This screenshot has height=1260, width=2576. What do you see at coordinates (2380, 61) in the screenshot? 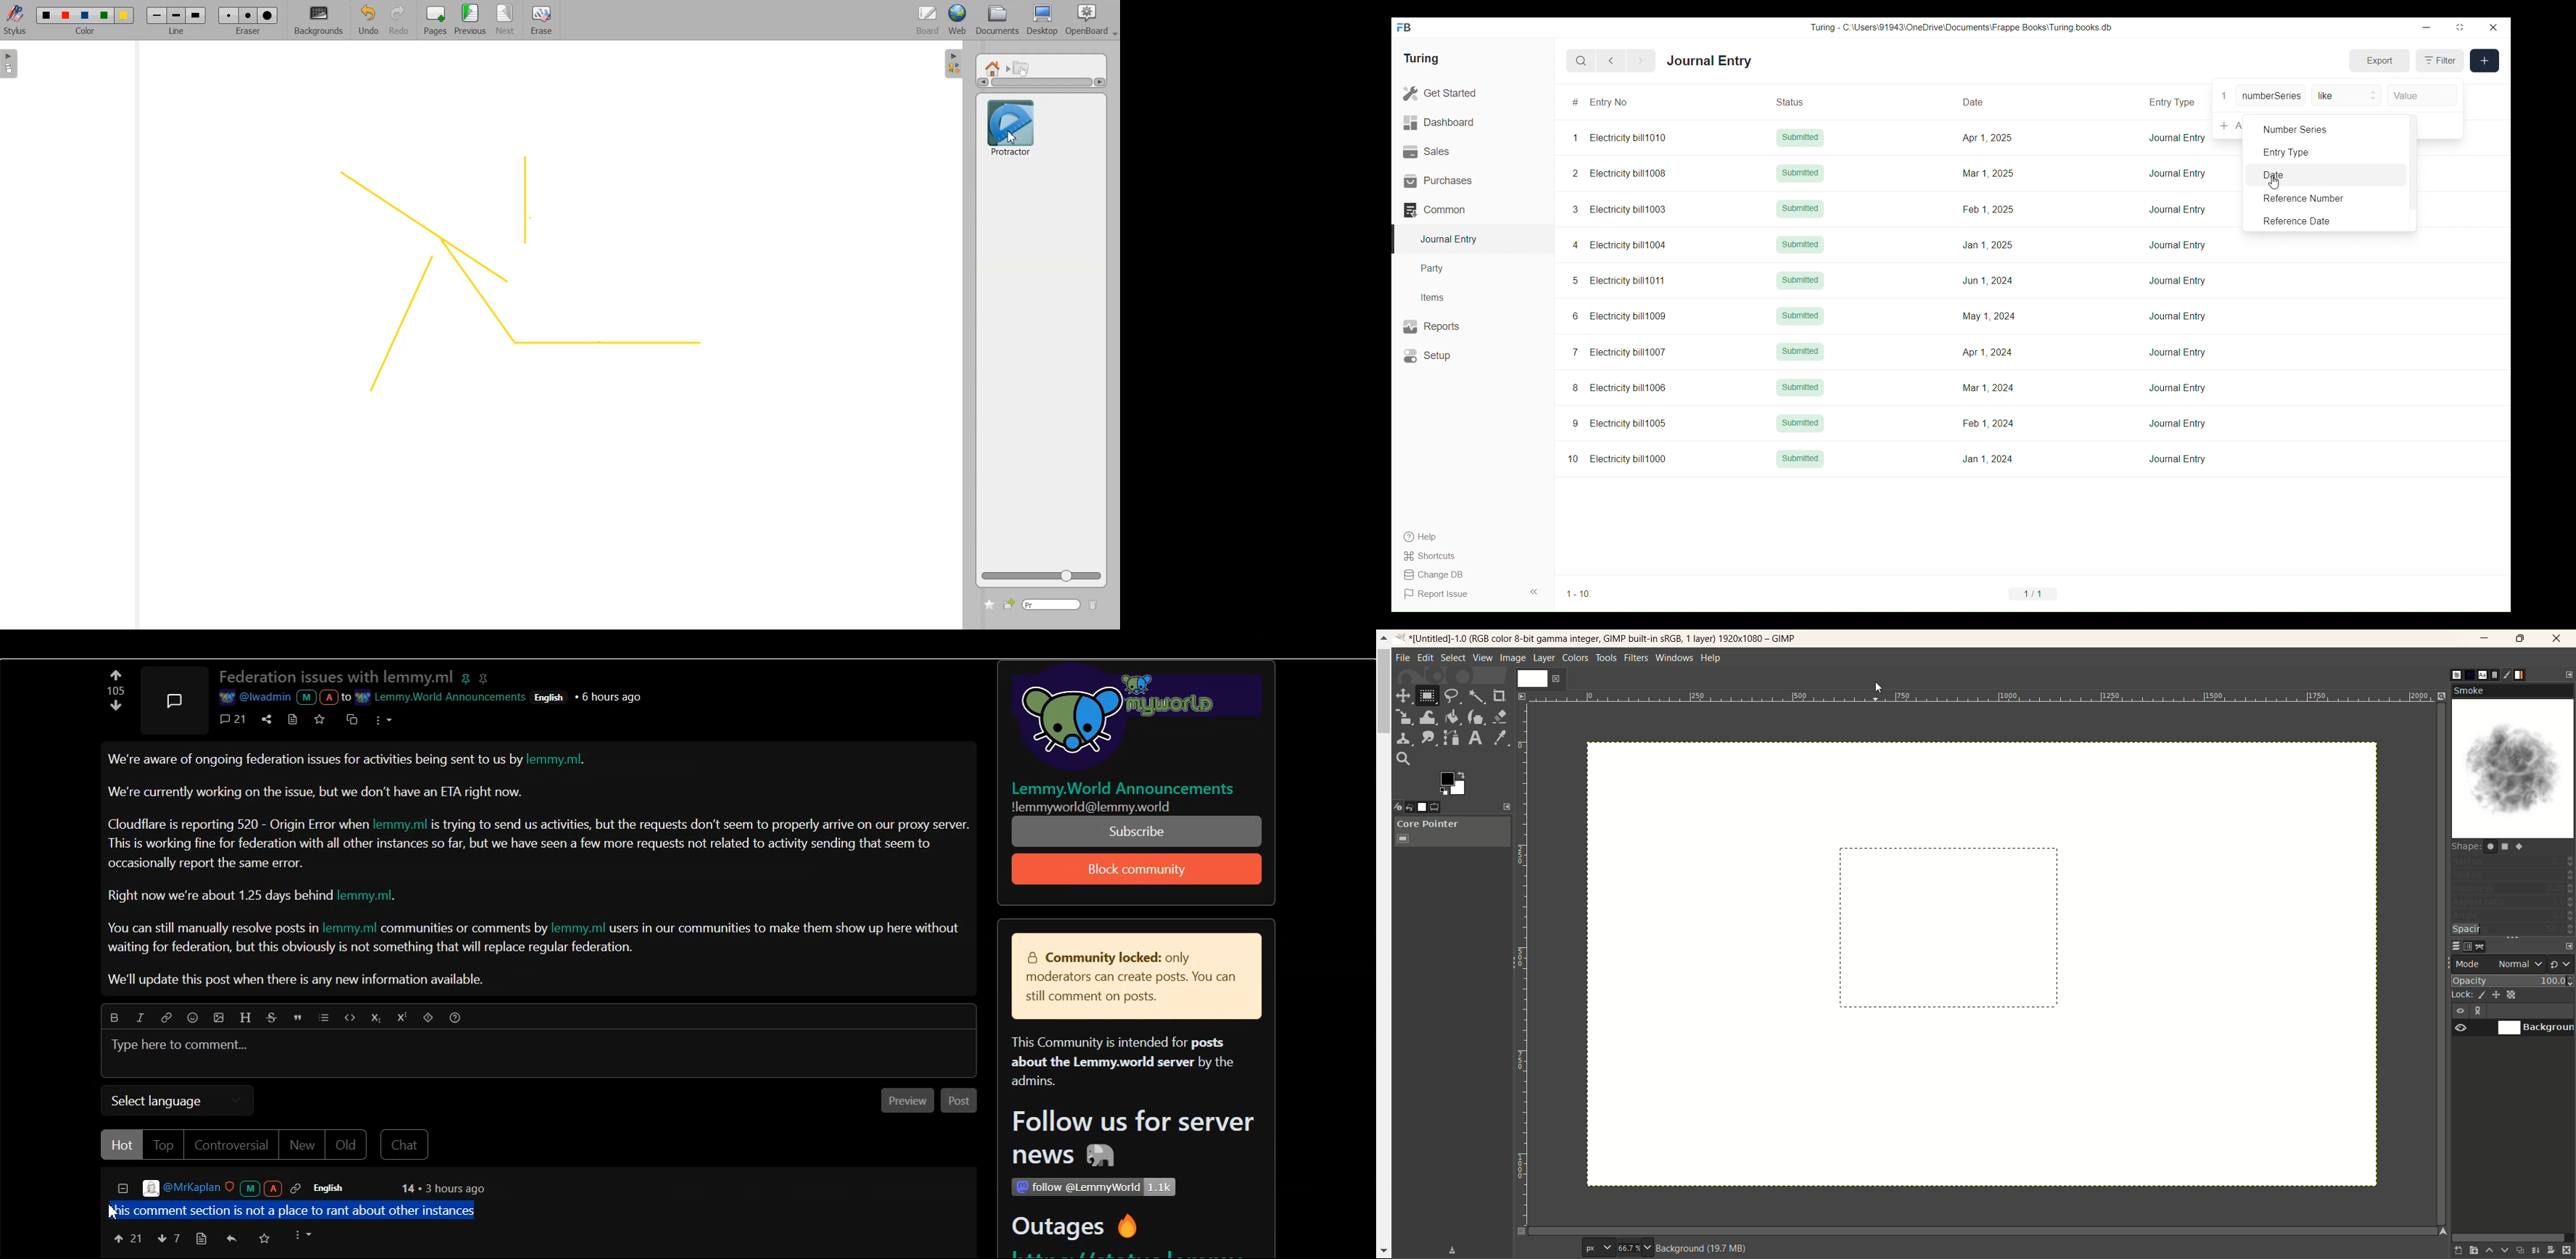
I see `Export` at bounding box center [2380, 61].